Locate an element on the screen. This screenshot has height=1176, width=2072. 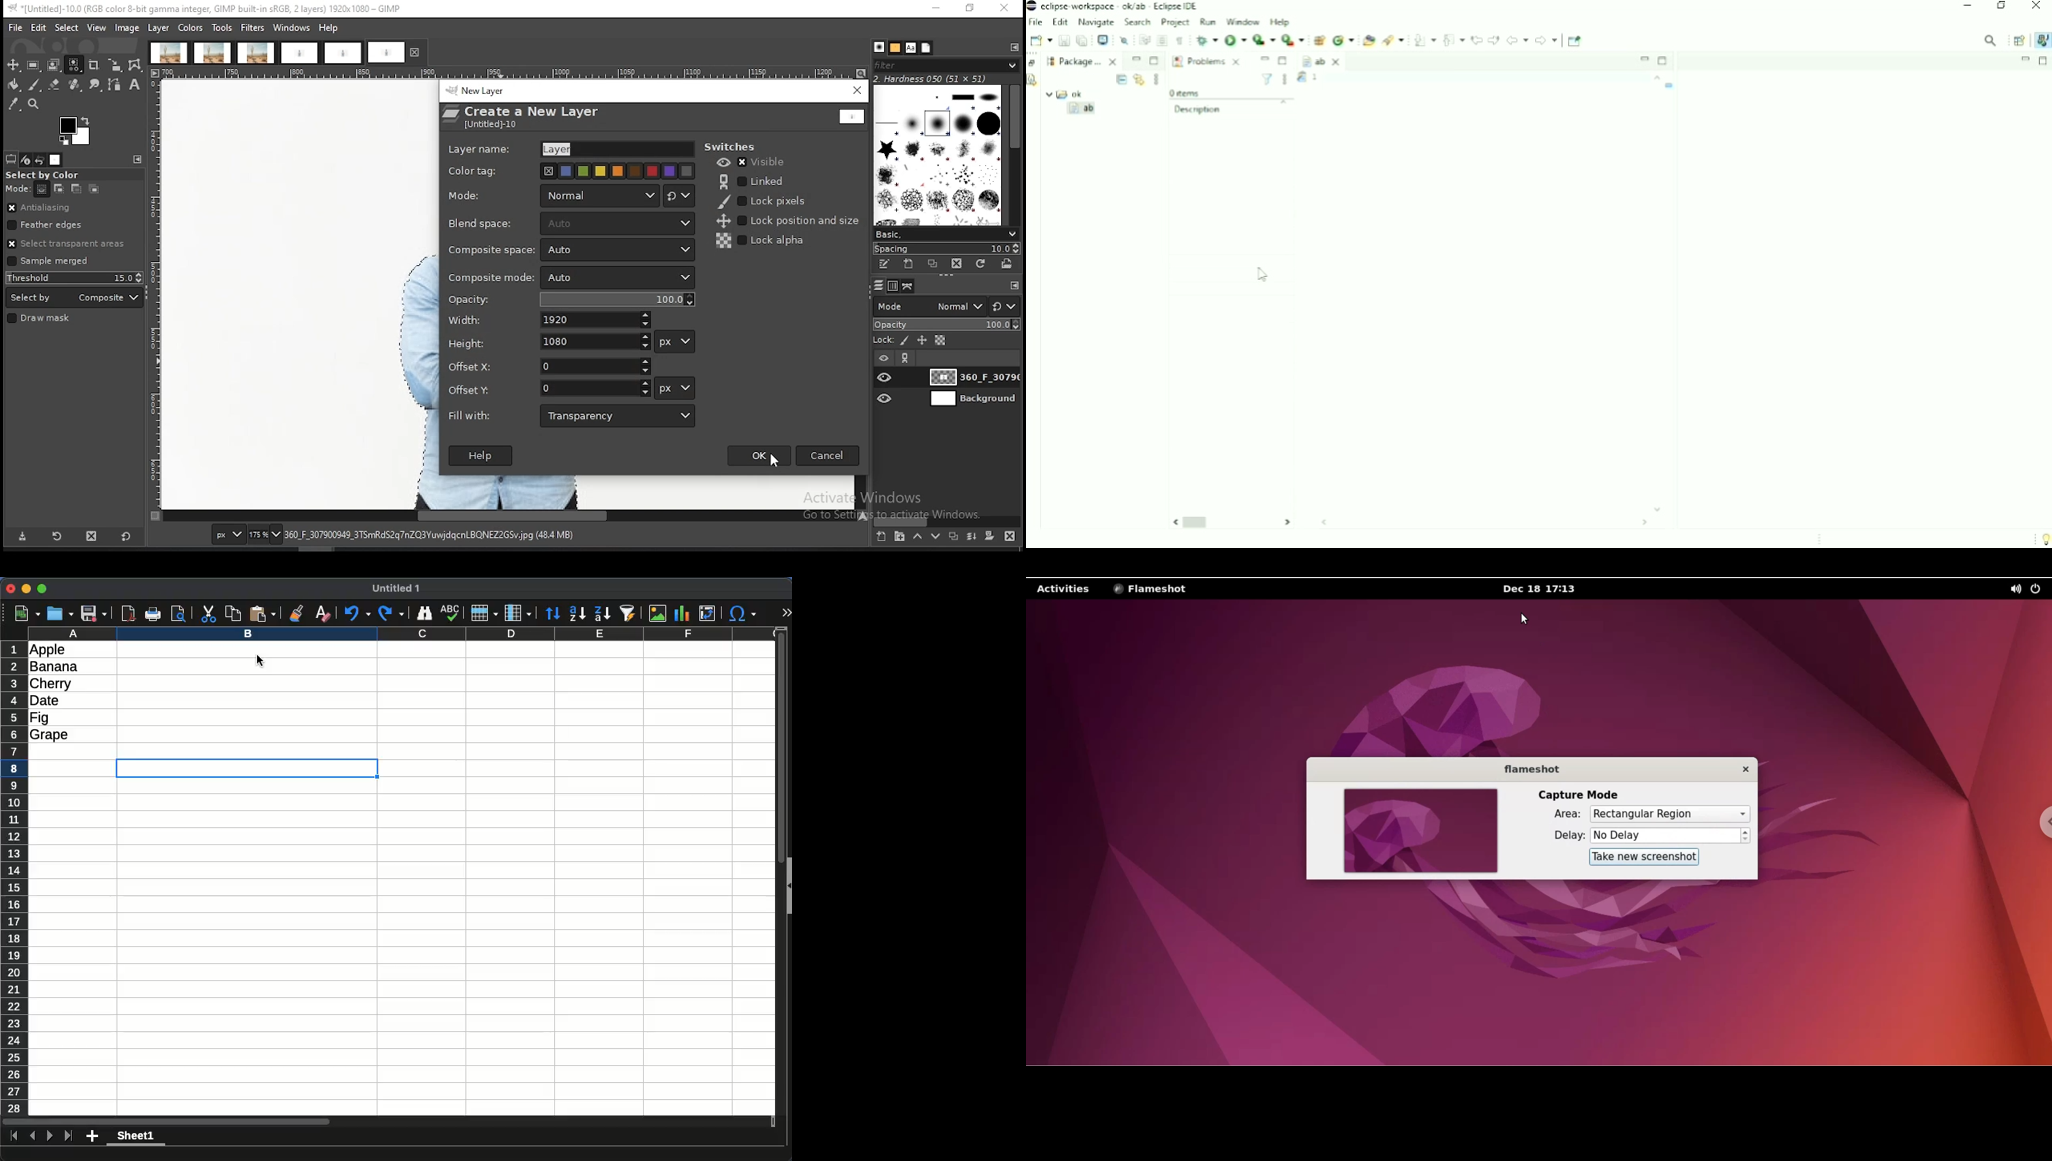
spell check is located at coordinates (450, 613).